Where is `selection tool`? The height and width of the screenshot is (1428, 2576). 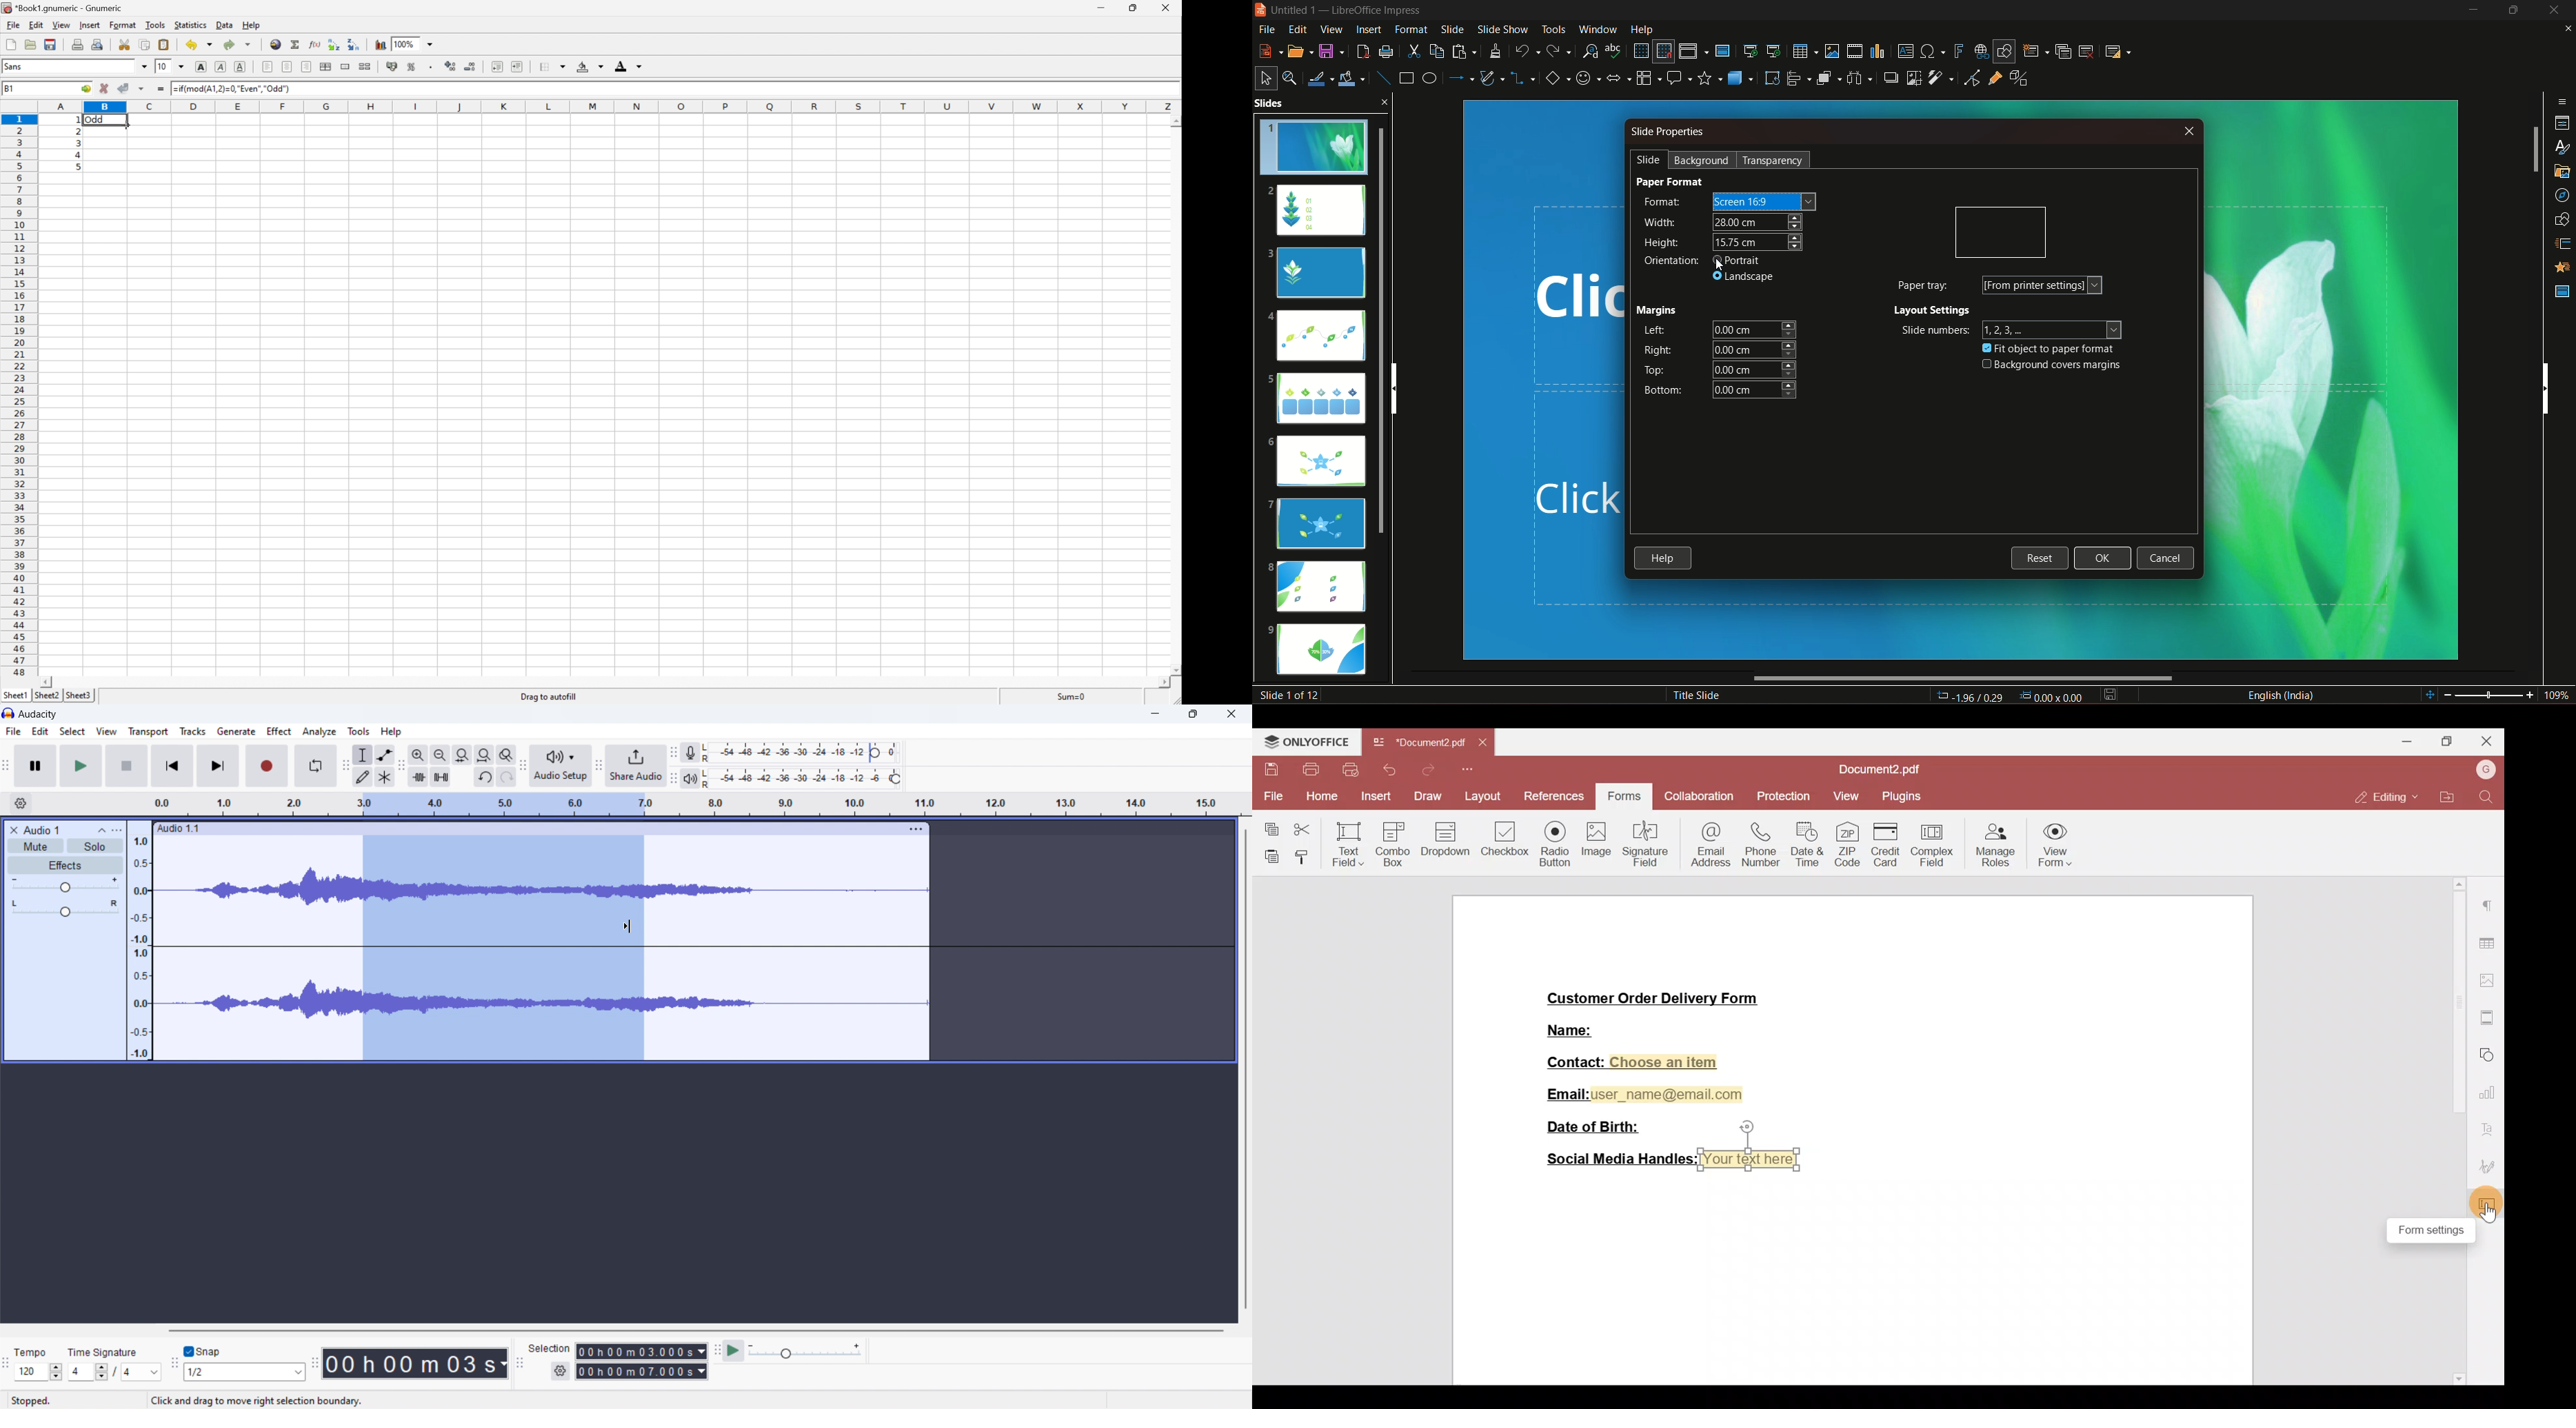 selection tool is located at coordinates (364, 755).